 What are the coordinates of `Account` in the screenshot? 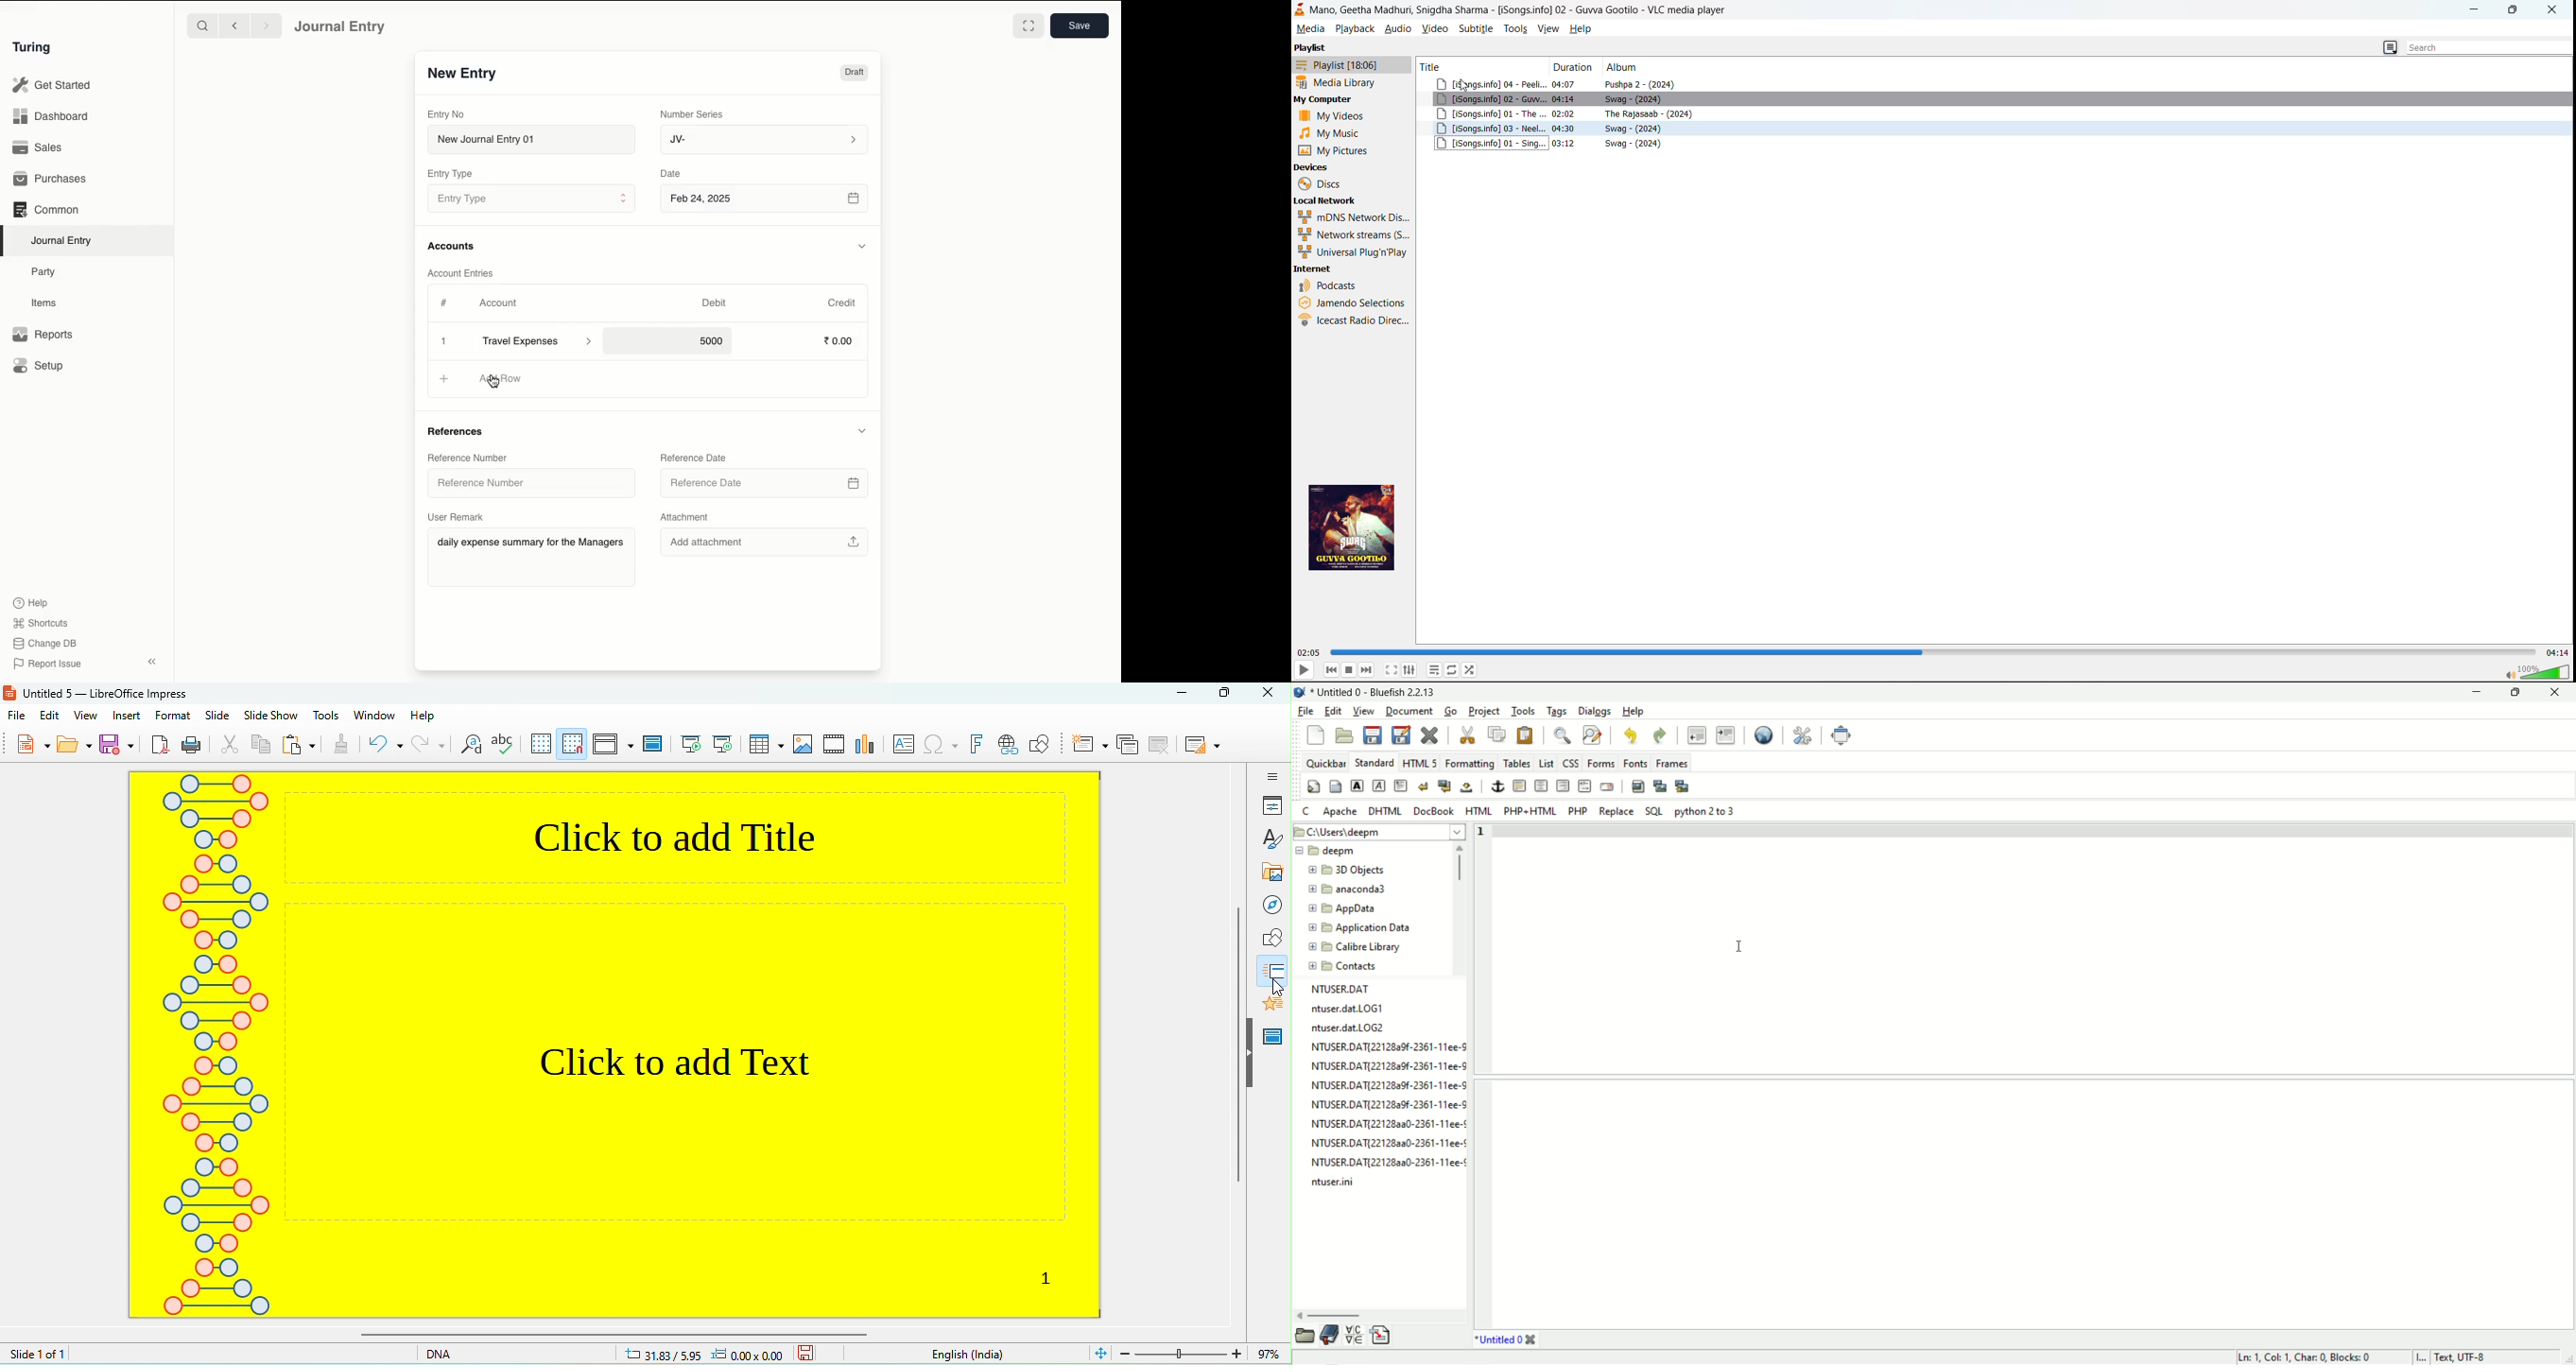 It's located at (499, 303).